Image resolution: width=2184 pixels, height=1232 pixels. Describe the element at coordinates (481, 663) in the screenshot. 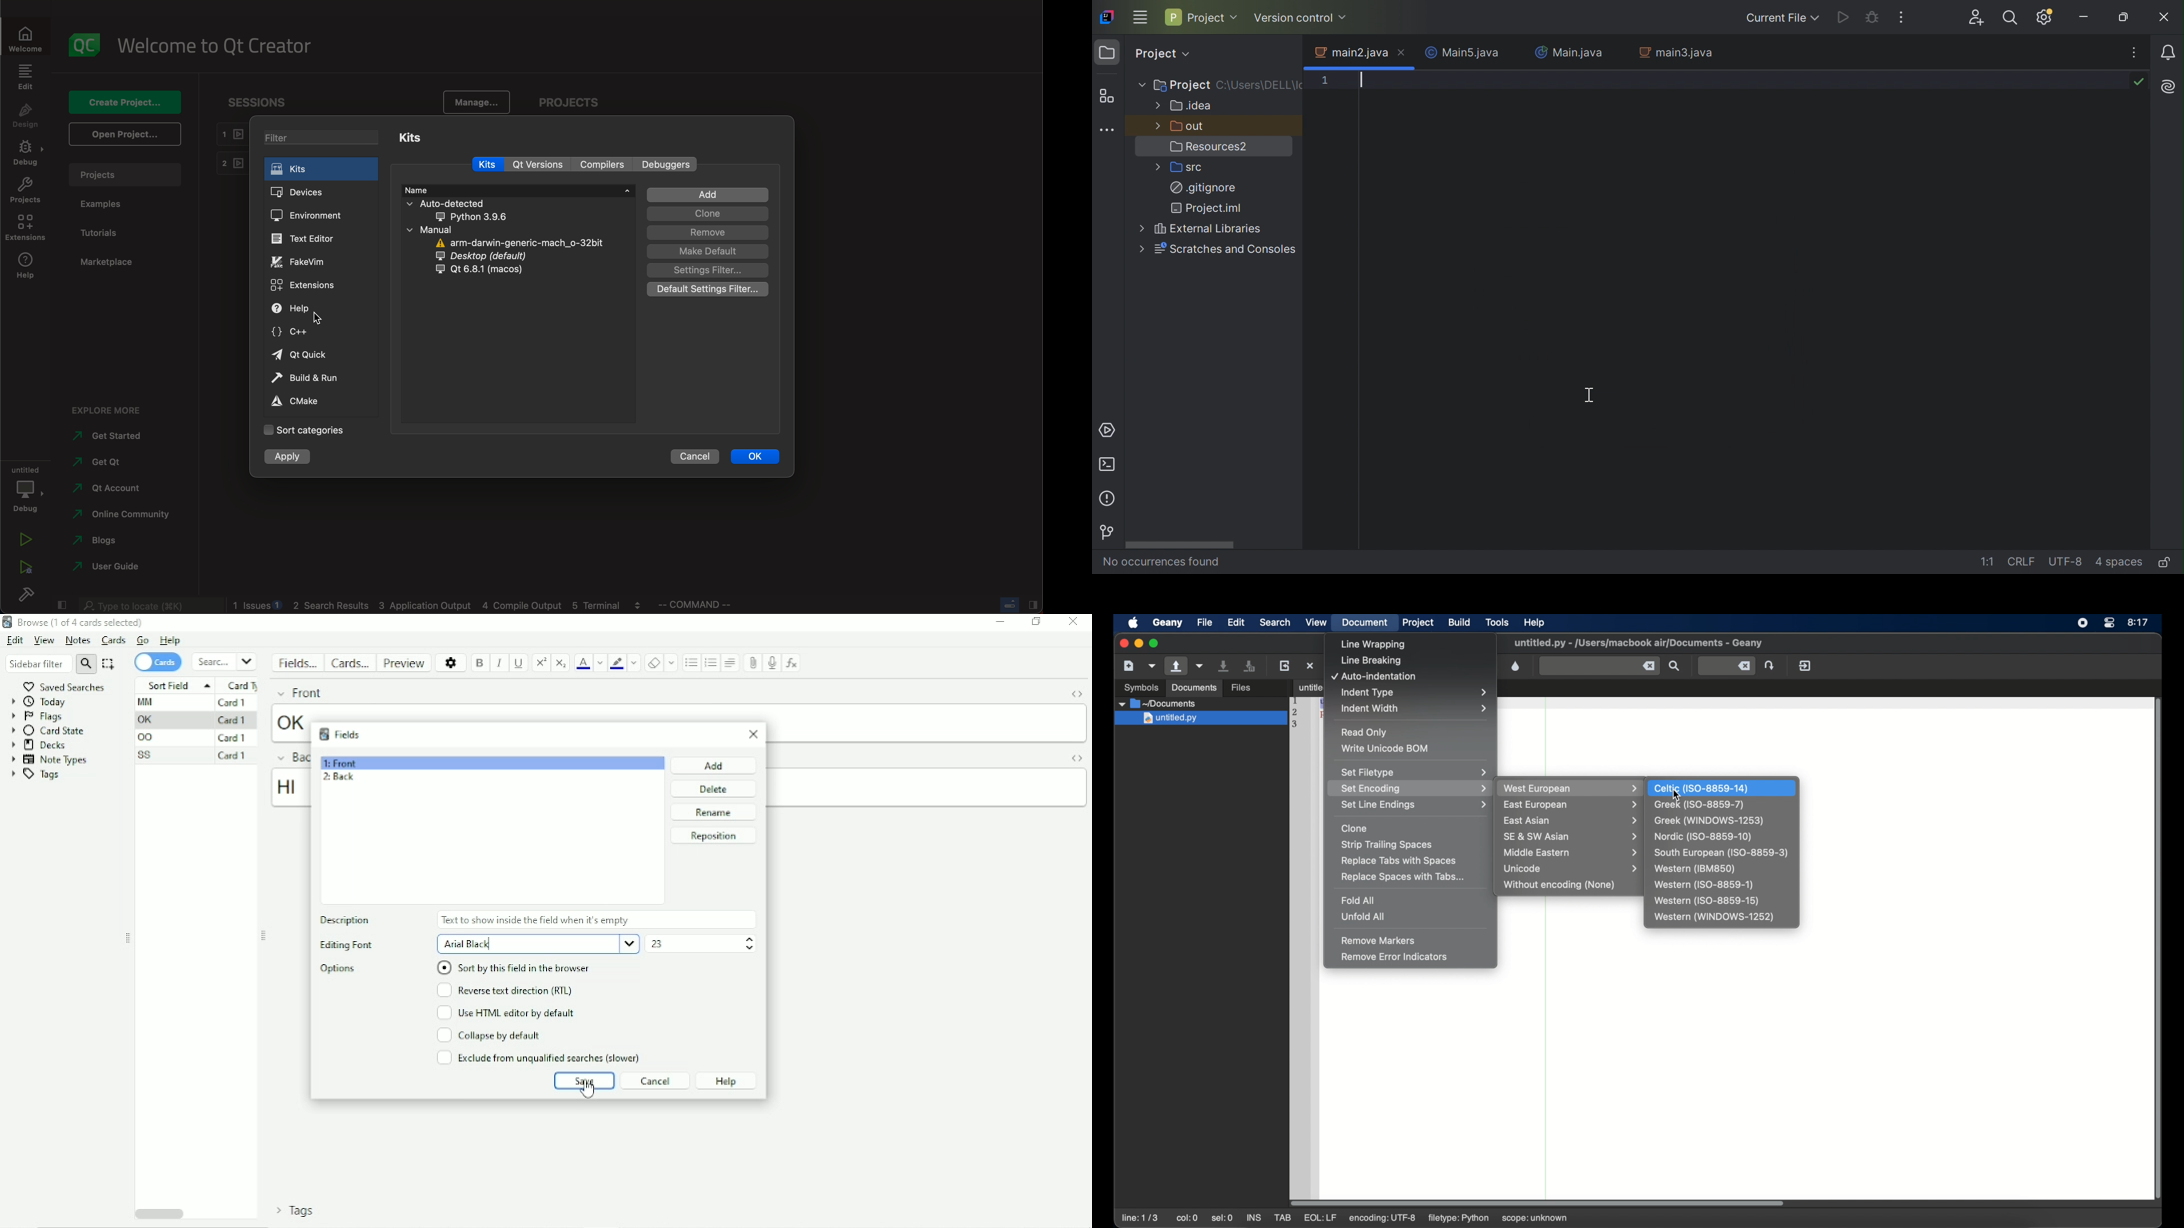

I see `Bold` at that location.